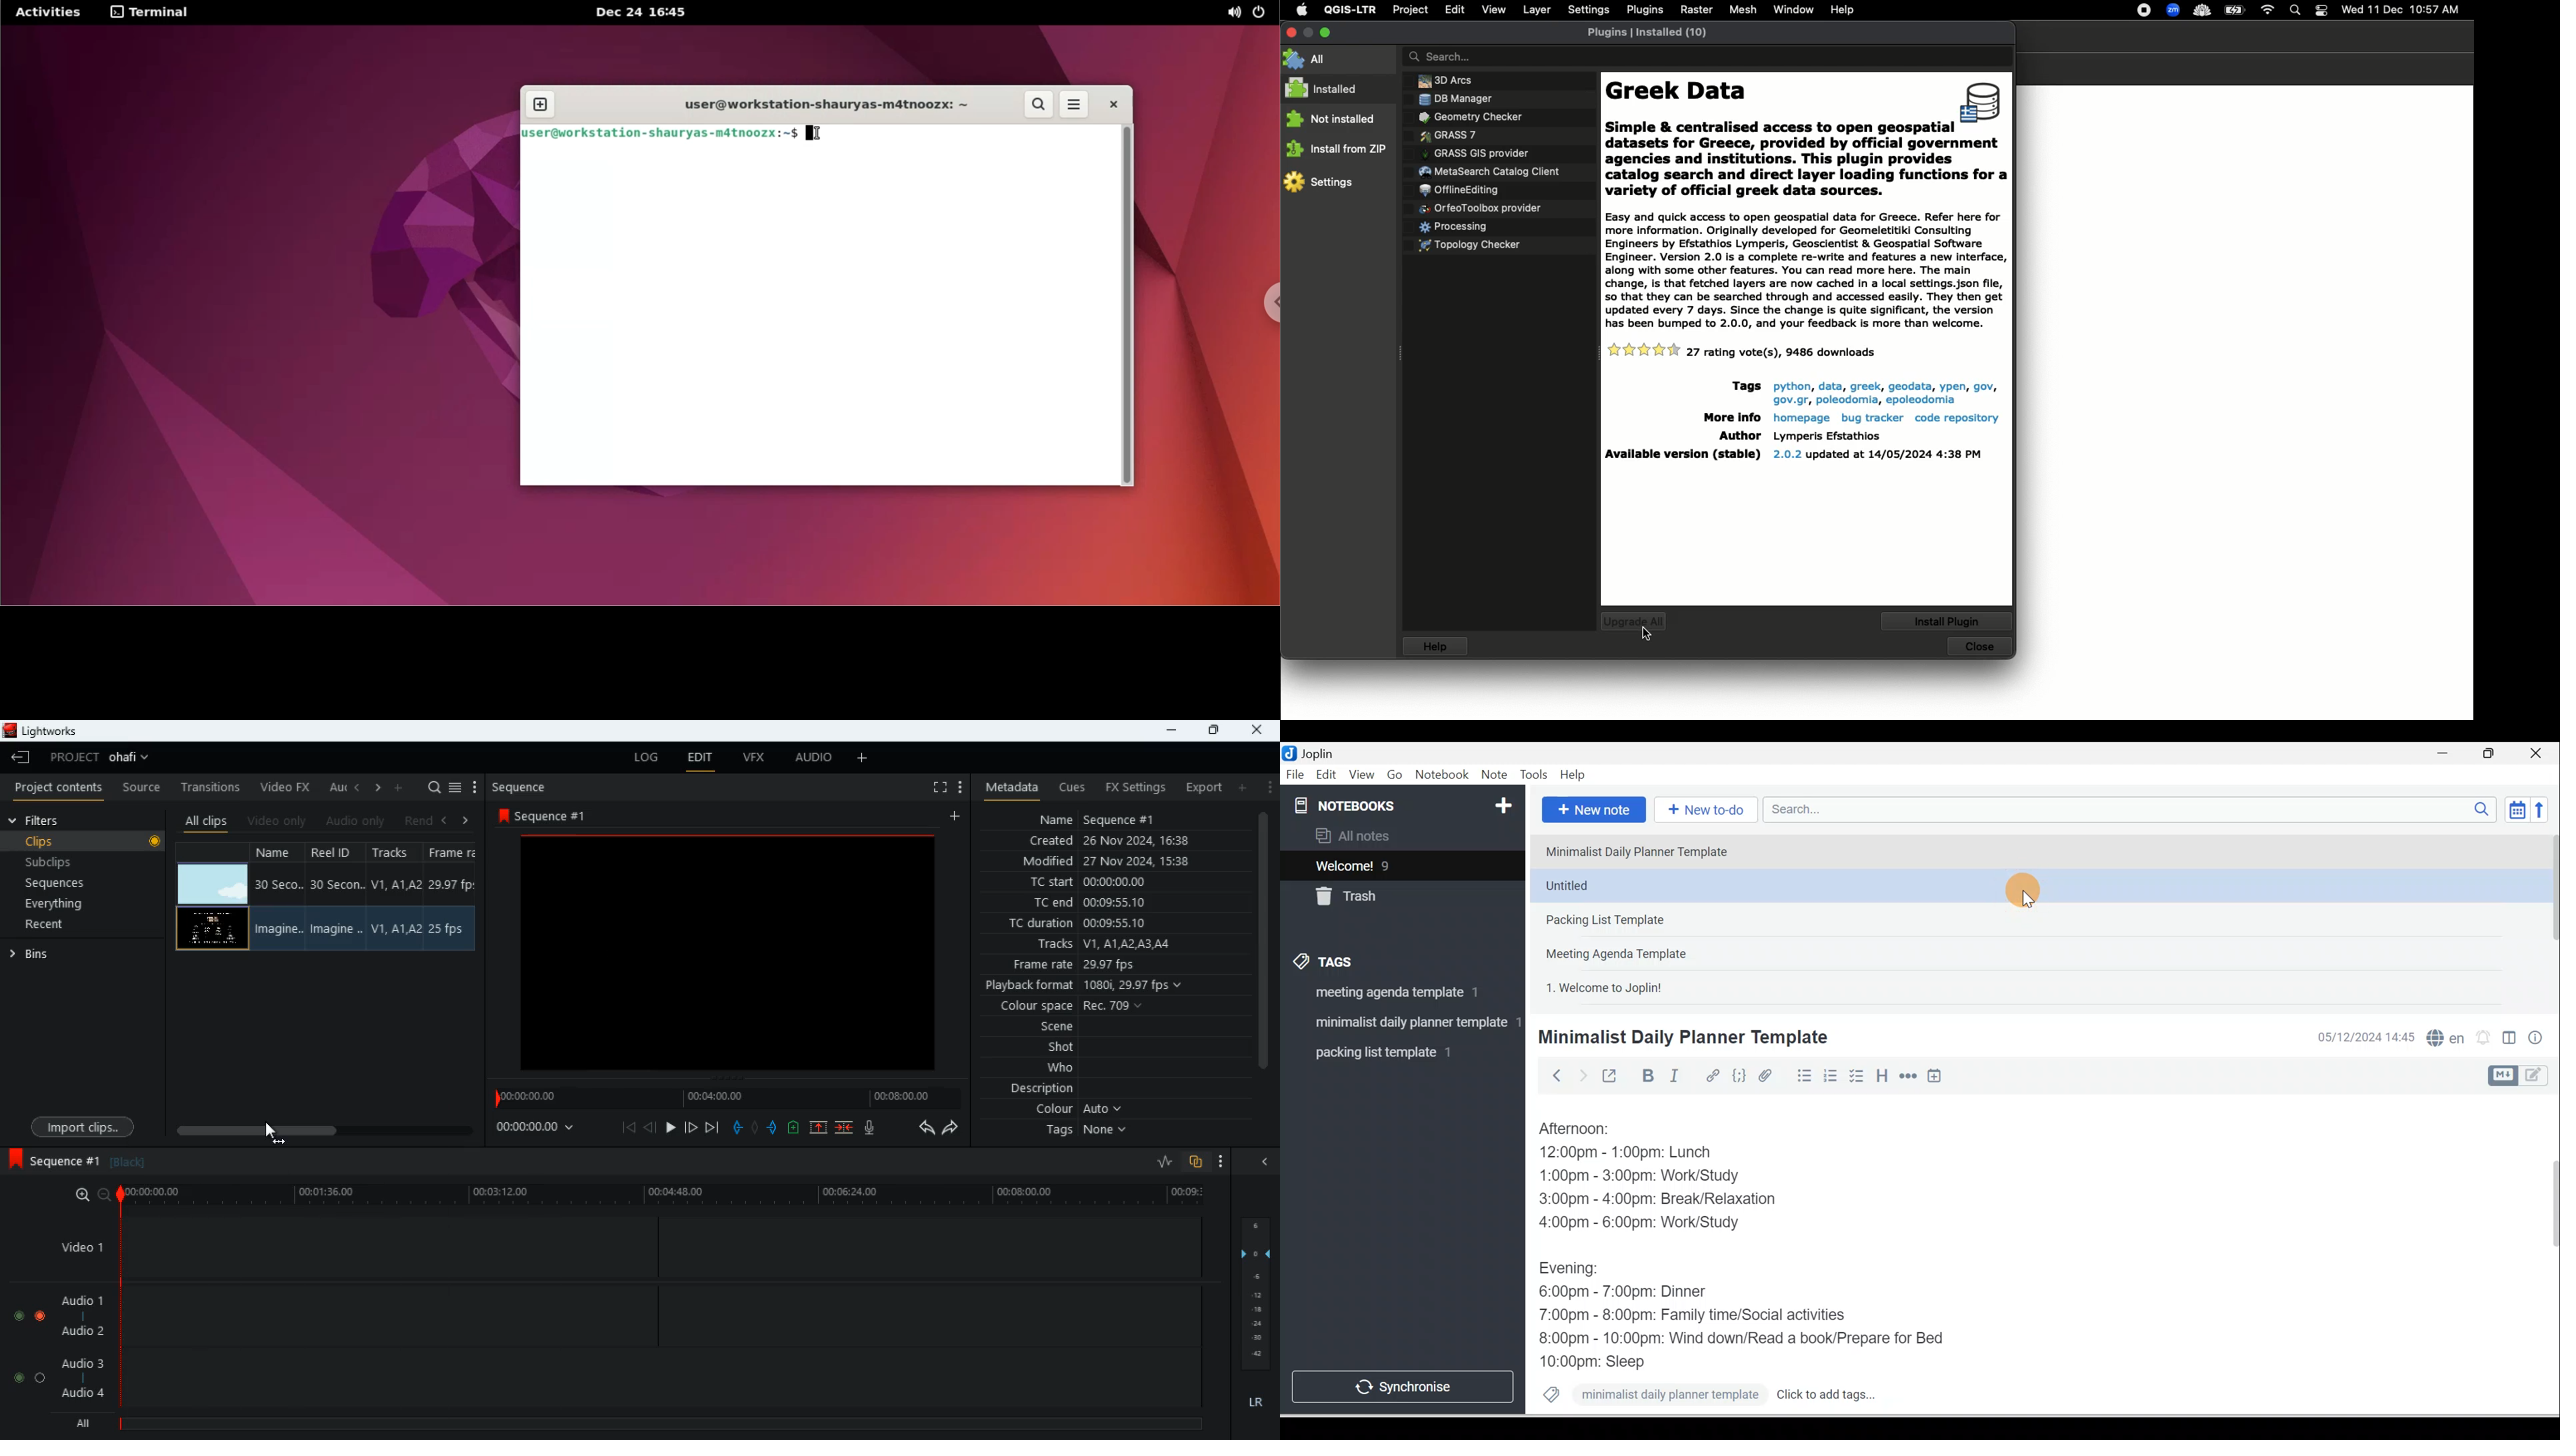  Describe the element at coordinates (662, 1195) in the screenshot. I see `time` at that location.